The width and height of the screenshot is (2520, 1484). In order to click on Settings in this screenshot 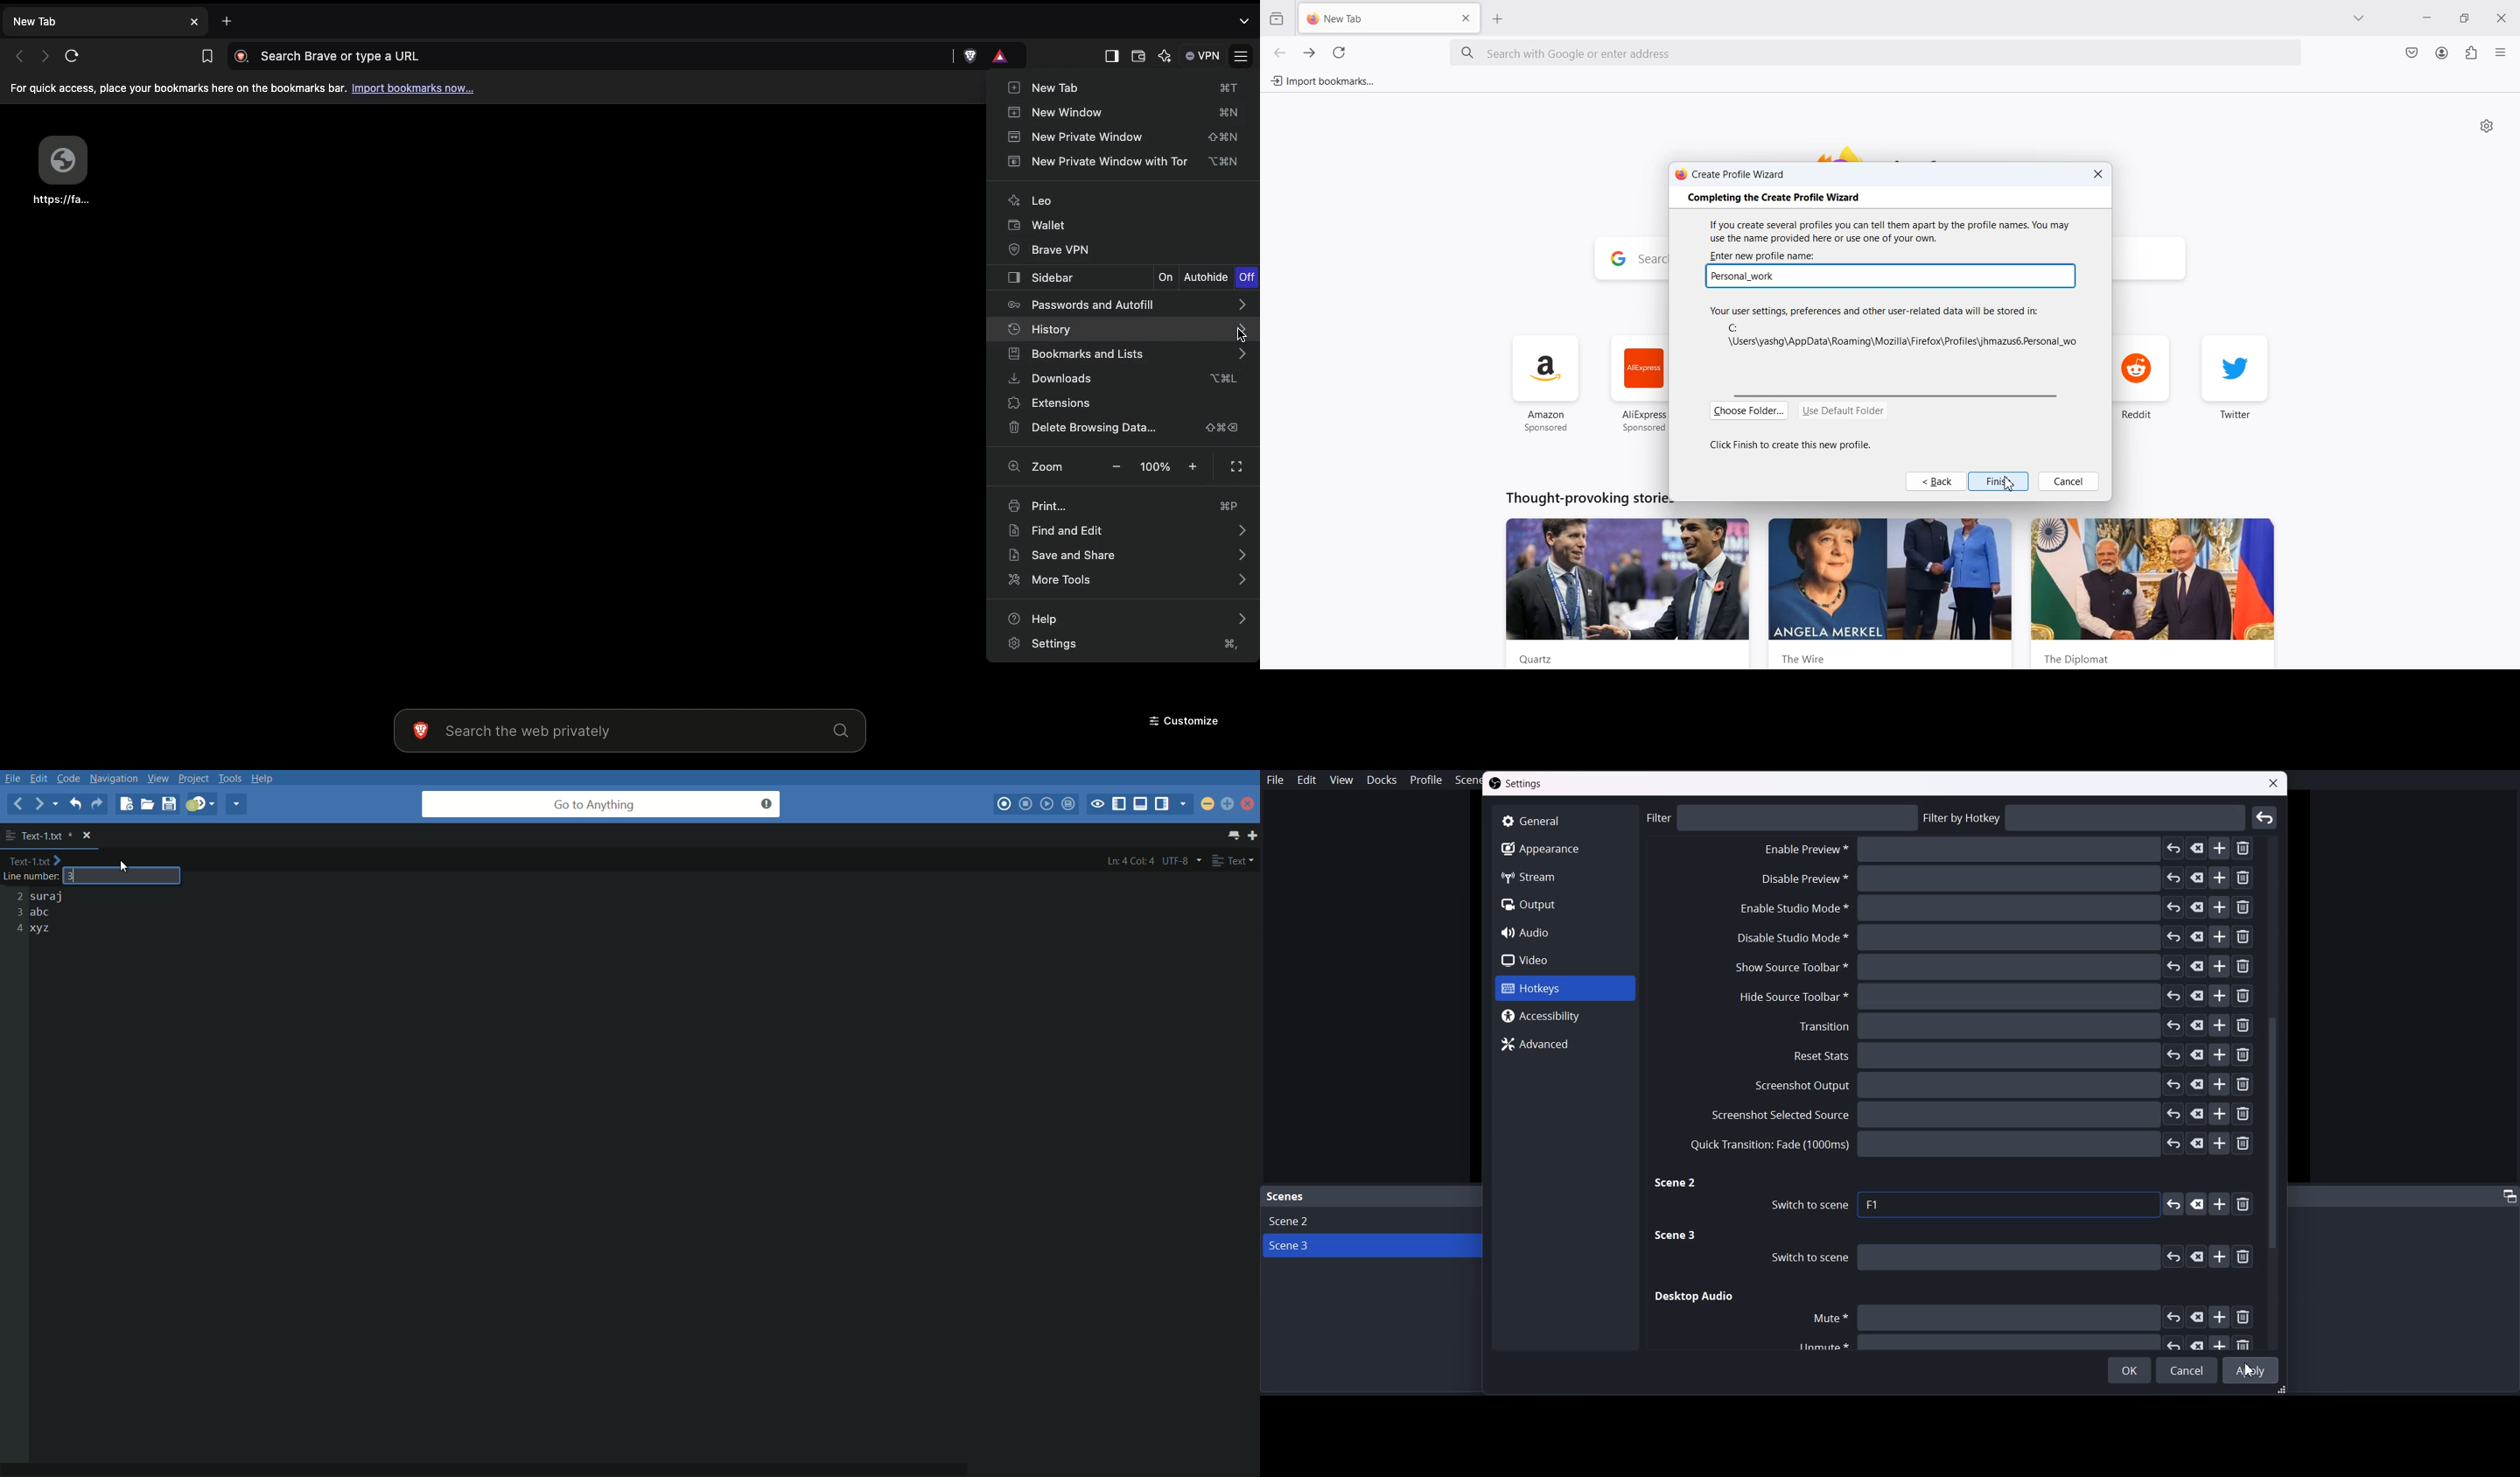, I will do `click(1519, 784)`.